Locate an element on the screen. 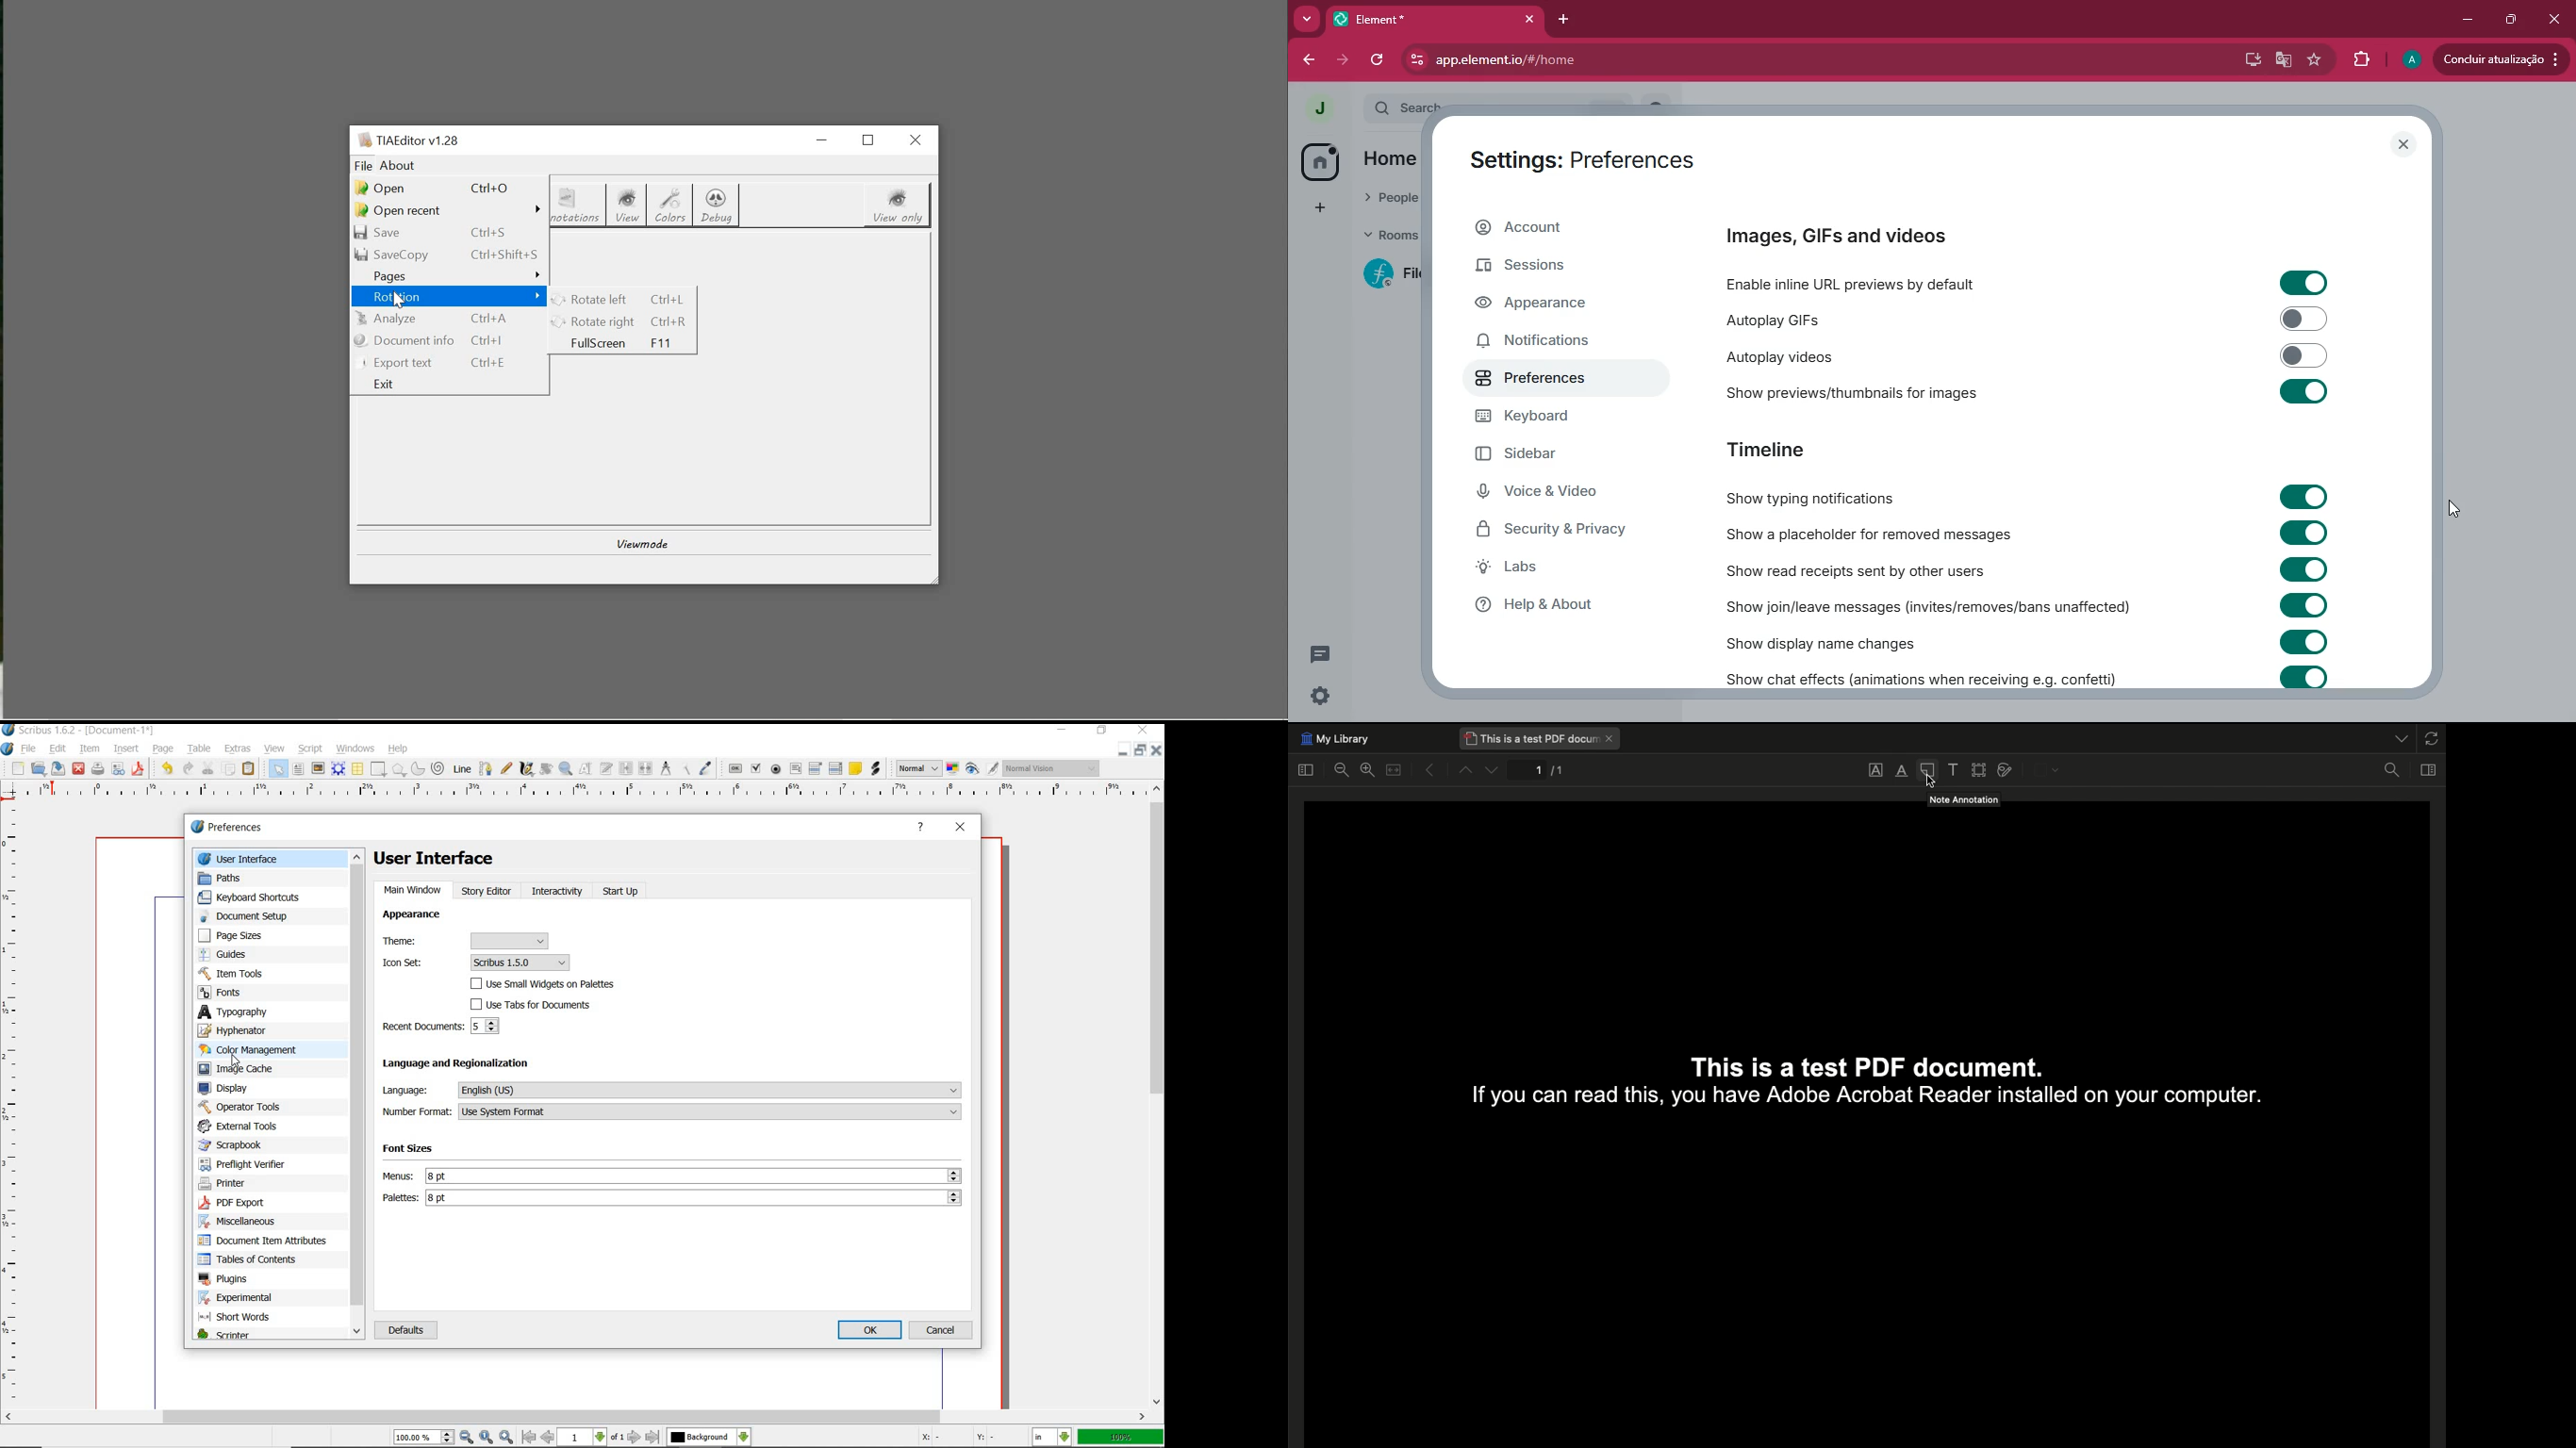 This screenshot has width=2576, height=1456. spiral is located at coordinates (438, 768).